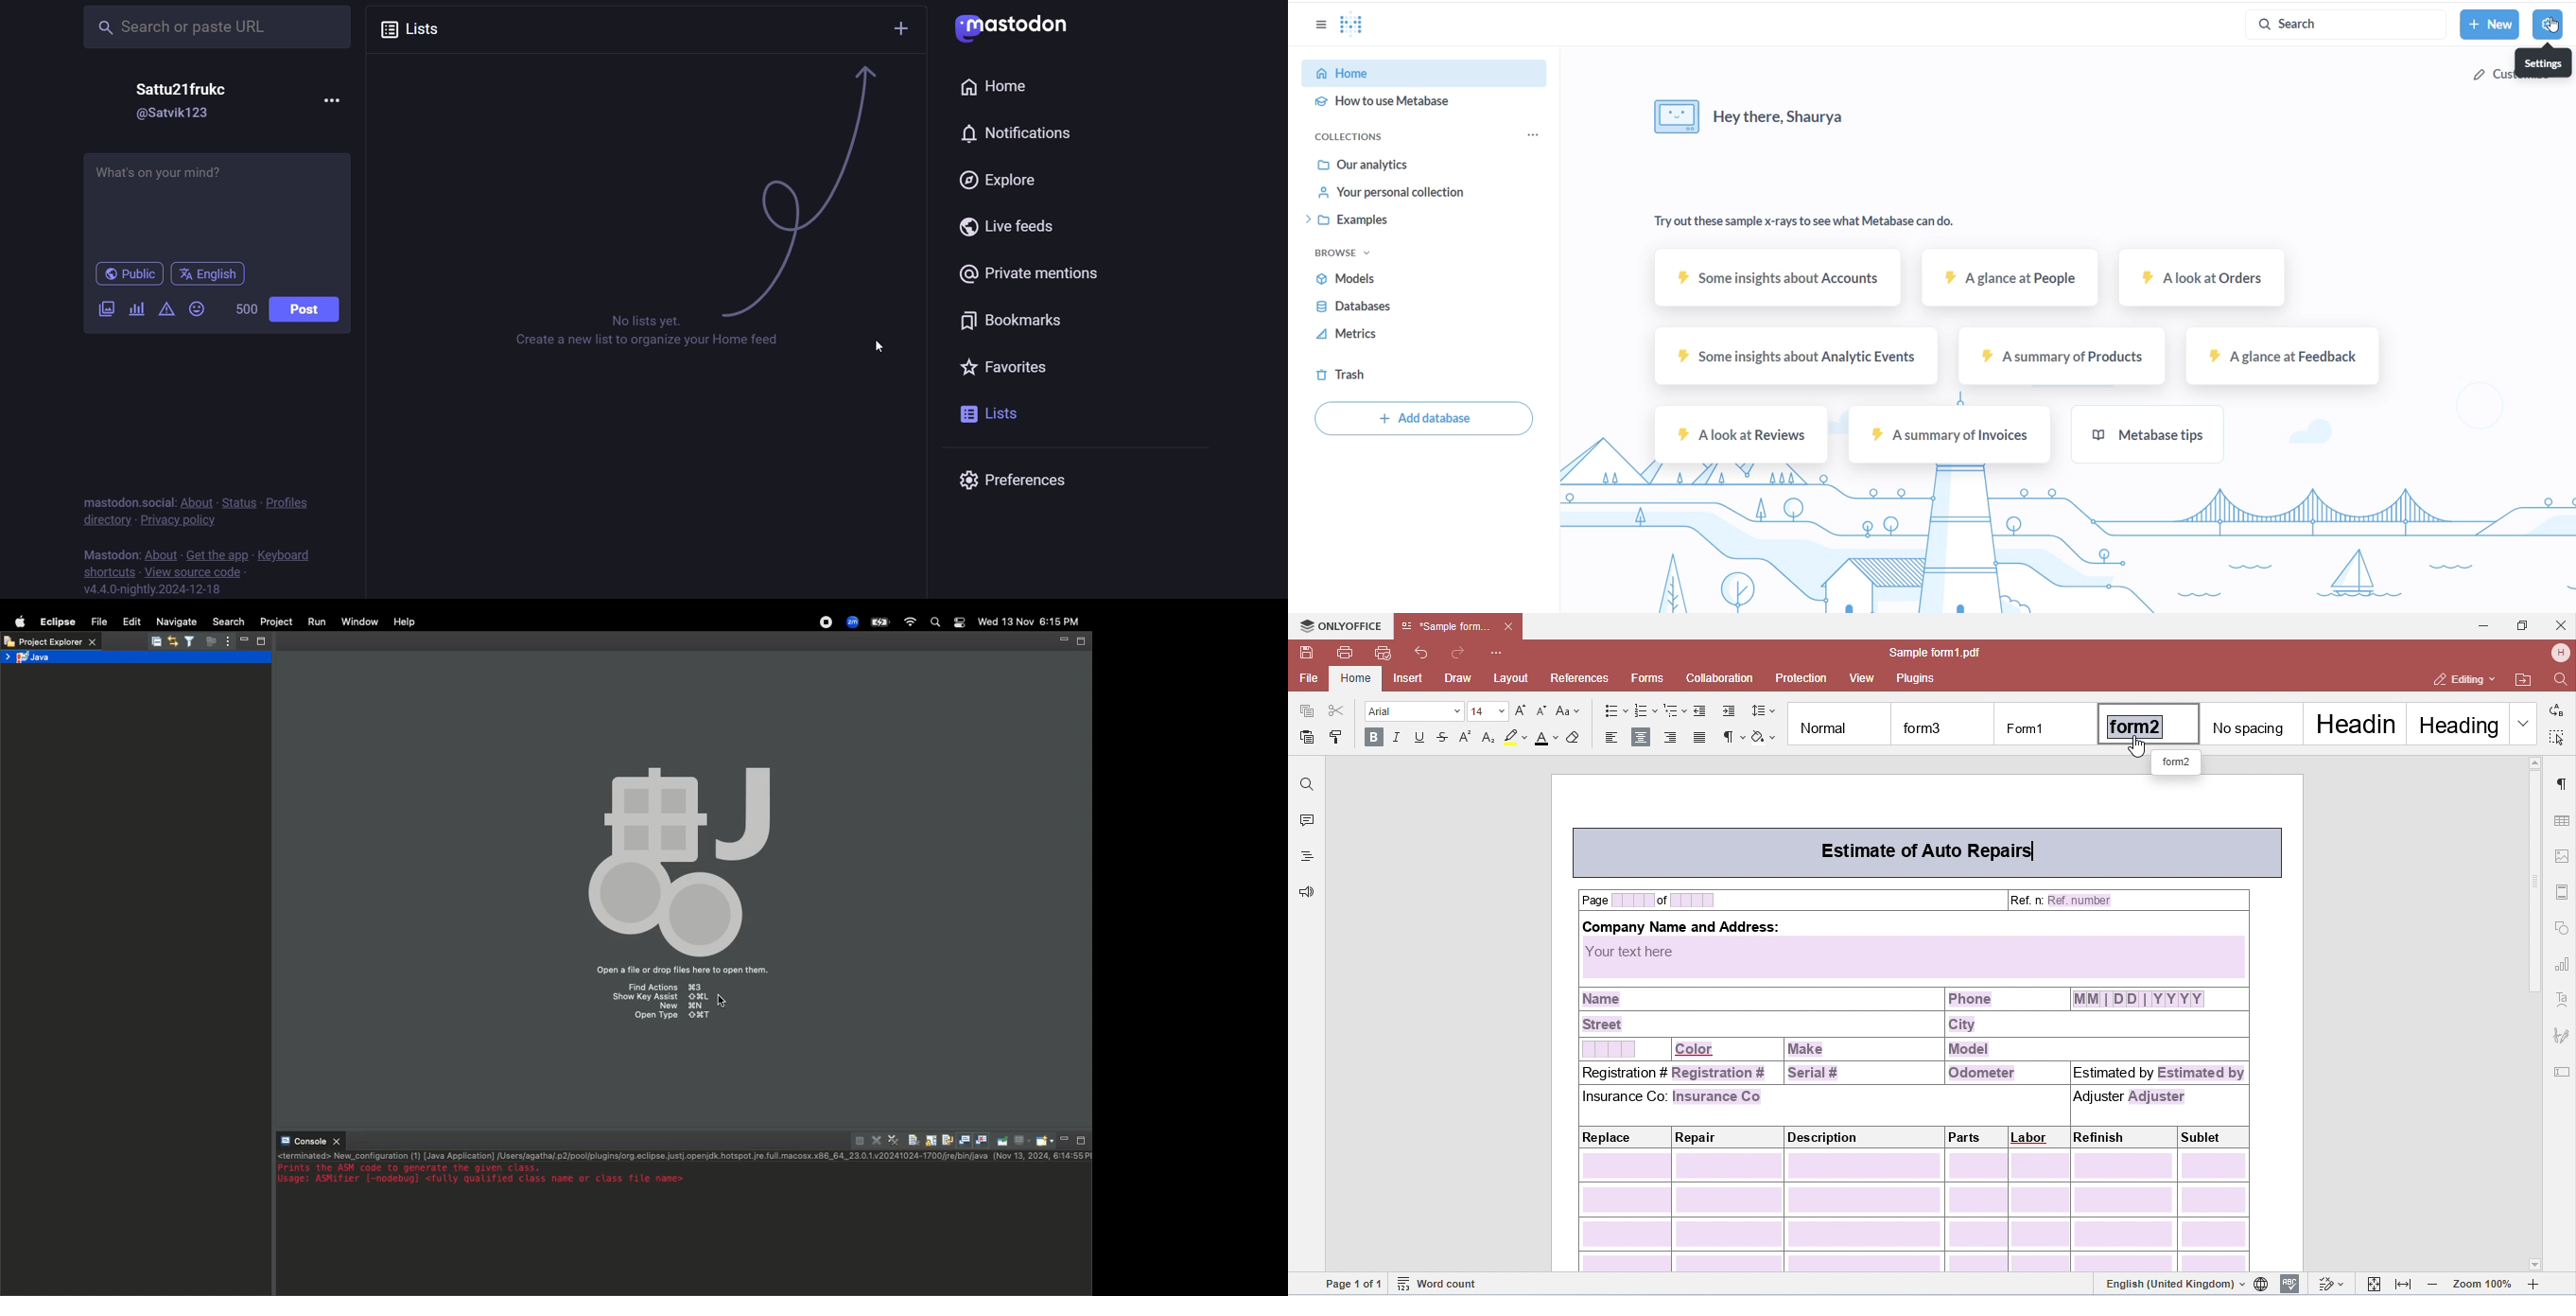 The height and width of the screenshot is (1316, 2576). I want to click on keyboard, so click(292, 554).